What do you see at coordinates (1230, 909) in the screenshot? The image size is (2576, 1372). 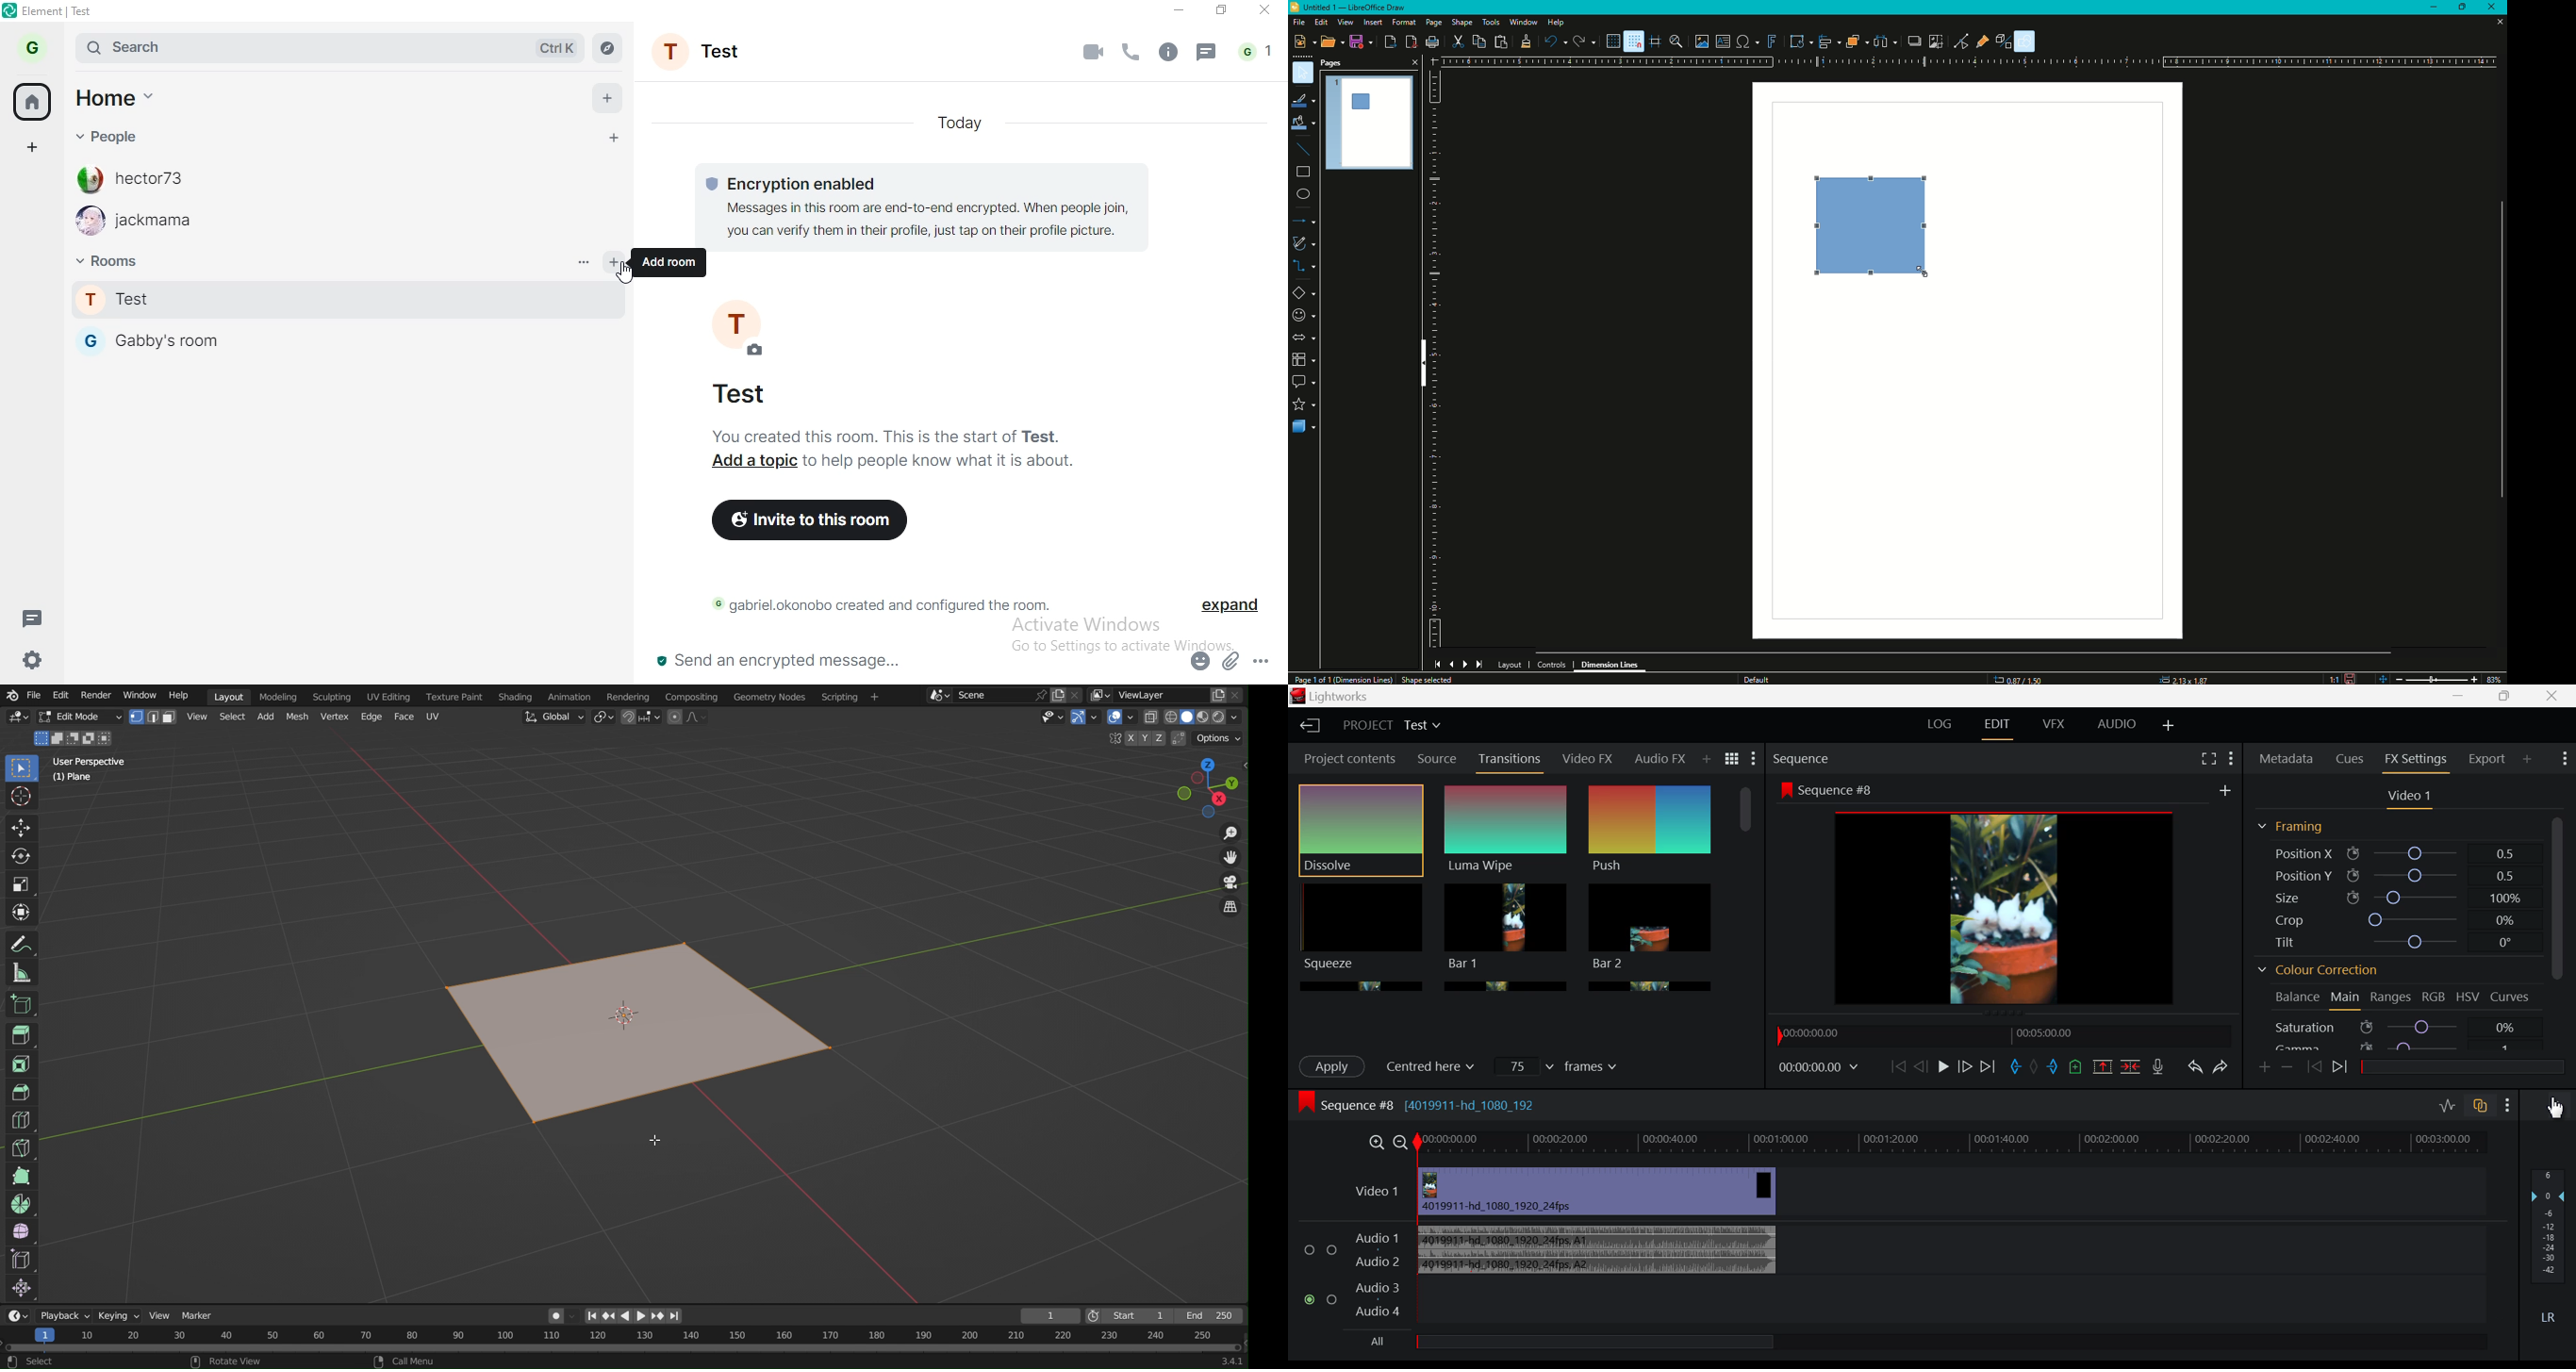 I see `Toggle View` at bounding box center [1230, 909].